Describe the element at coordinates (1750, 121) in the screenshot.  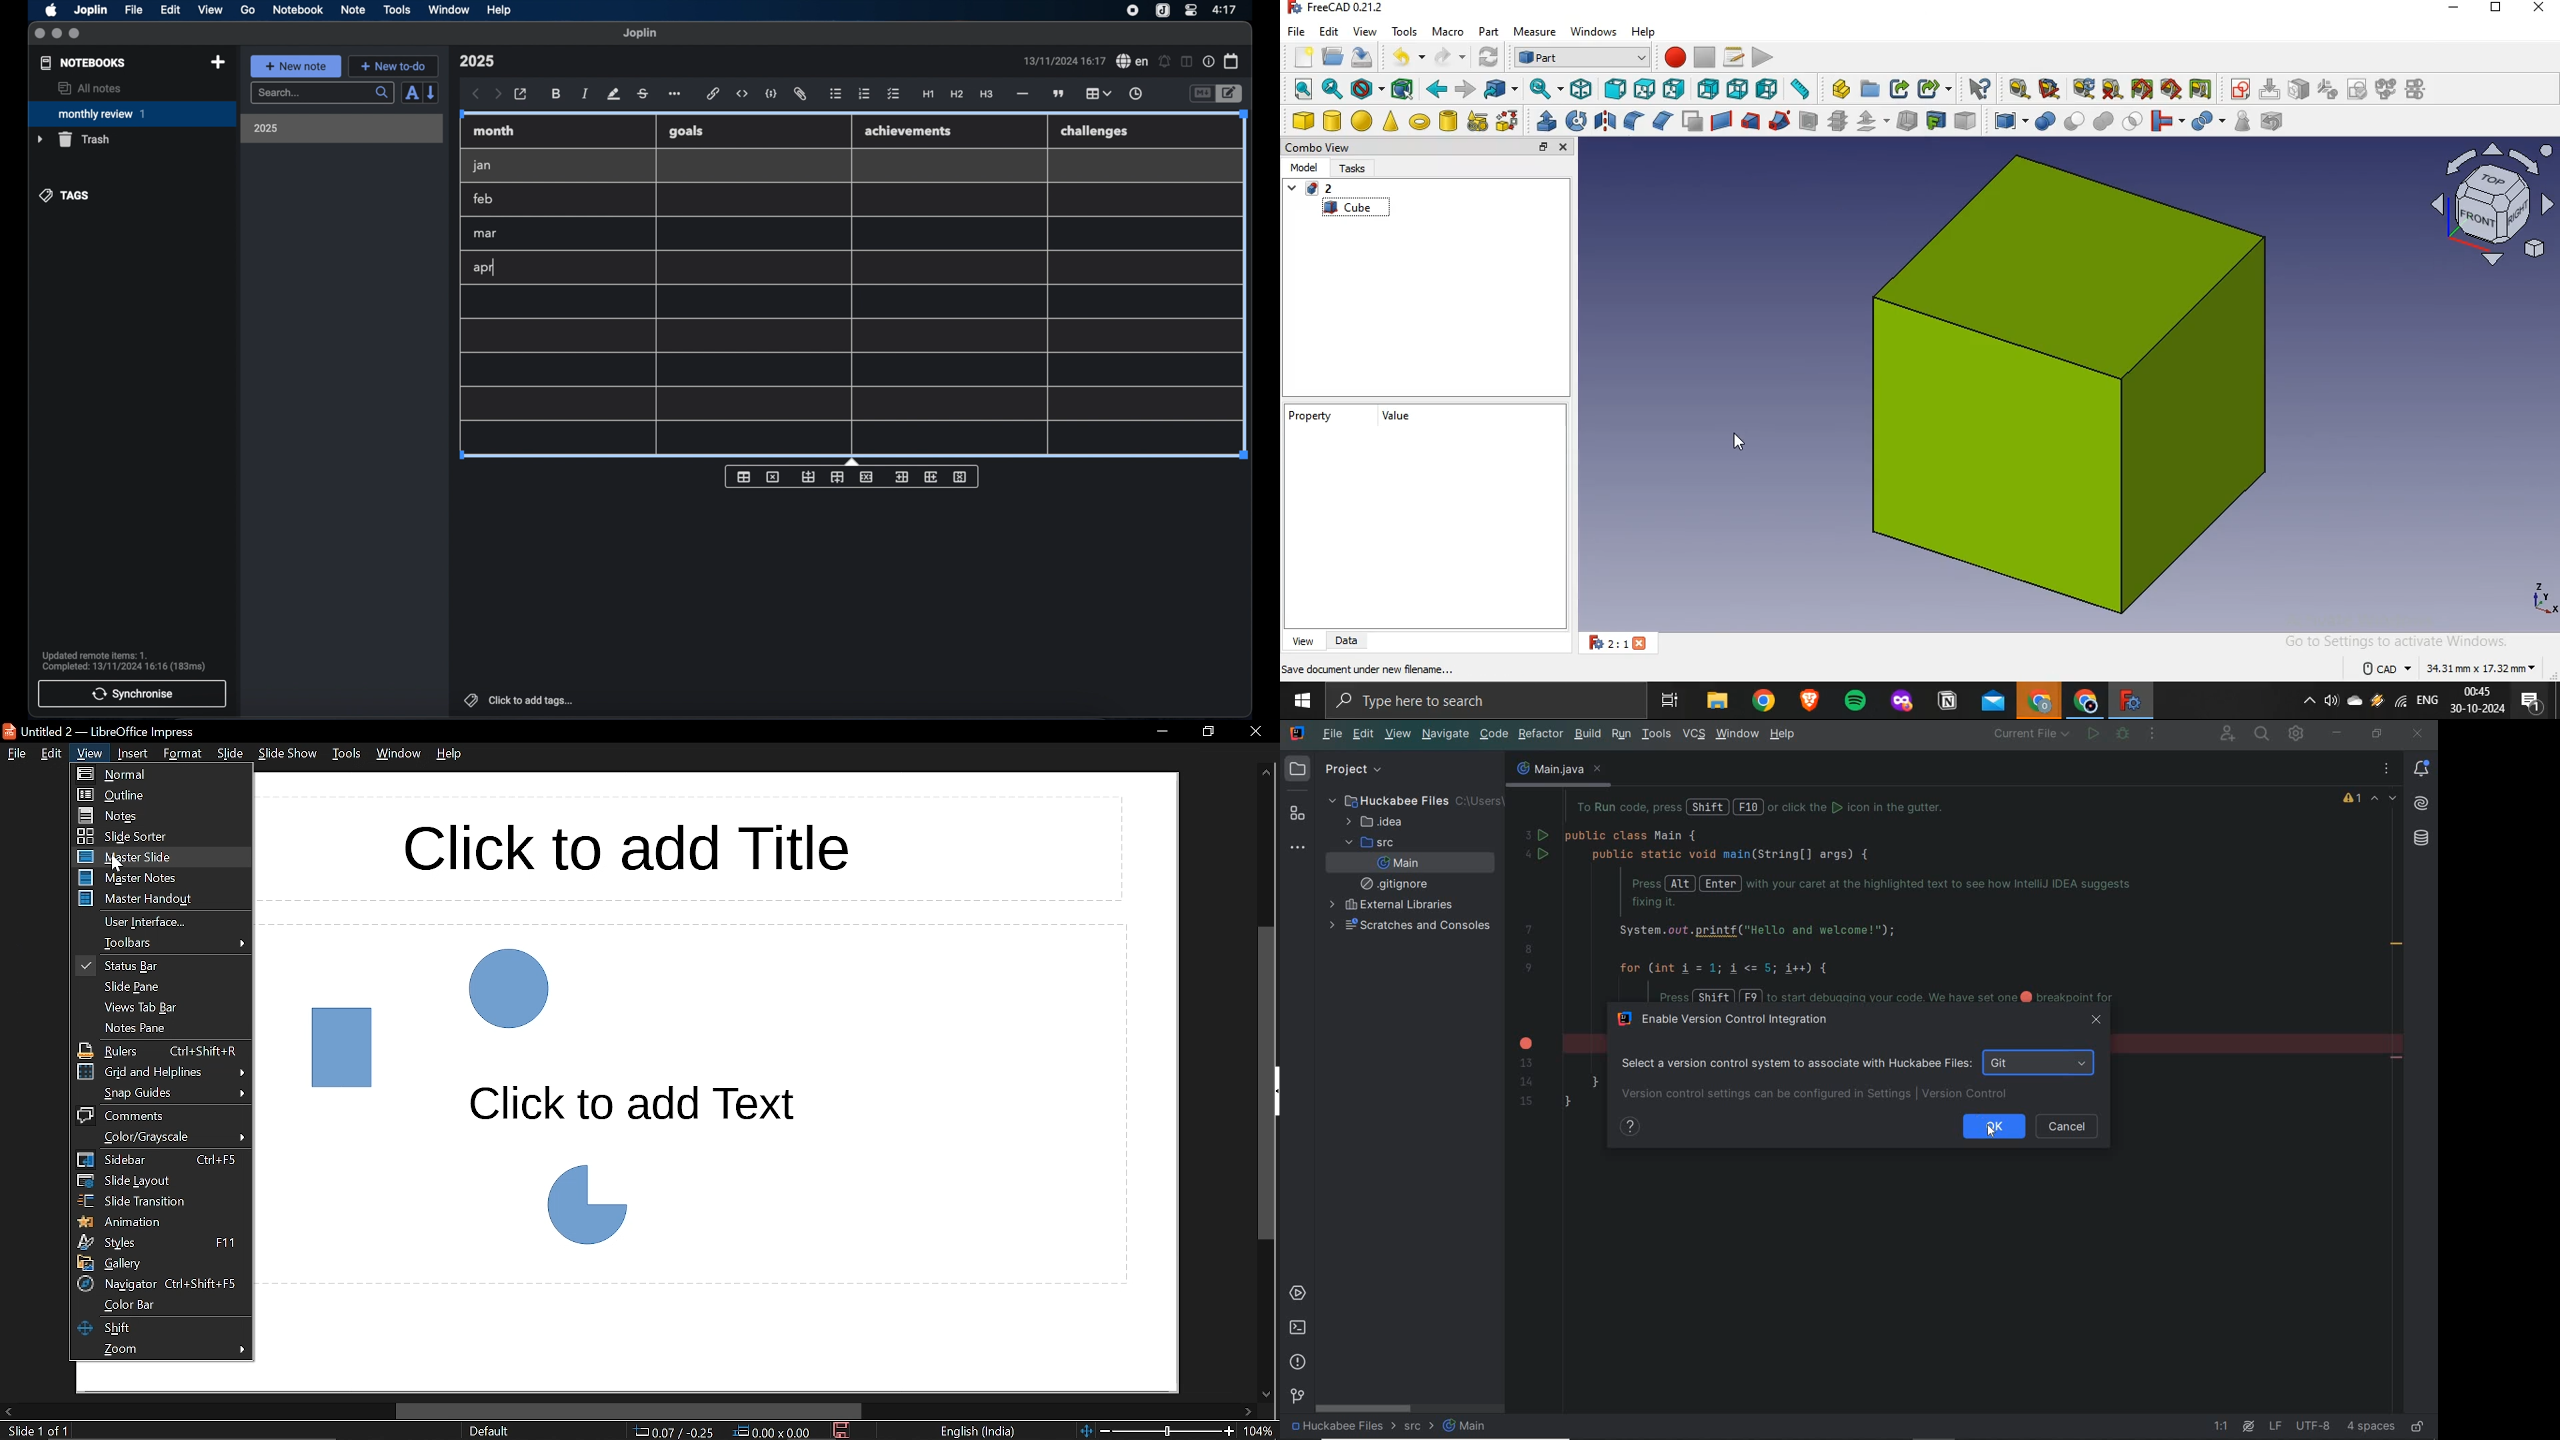
I see `loft` at that location.